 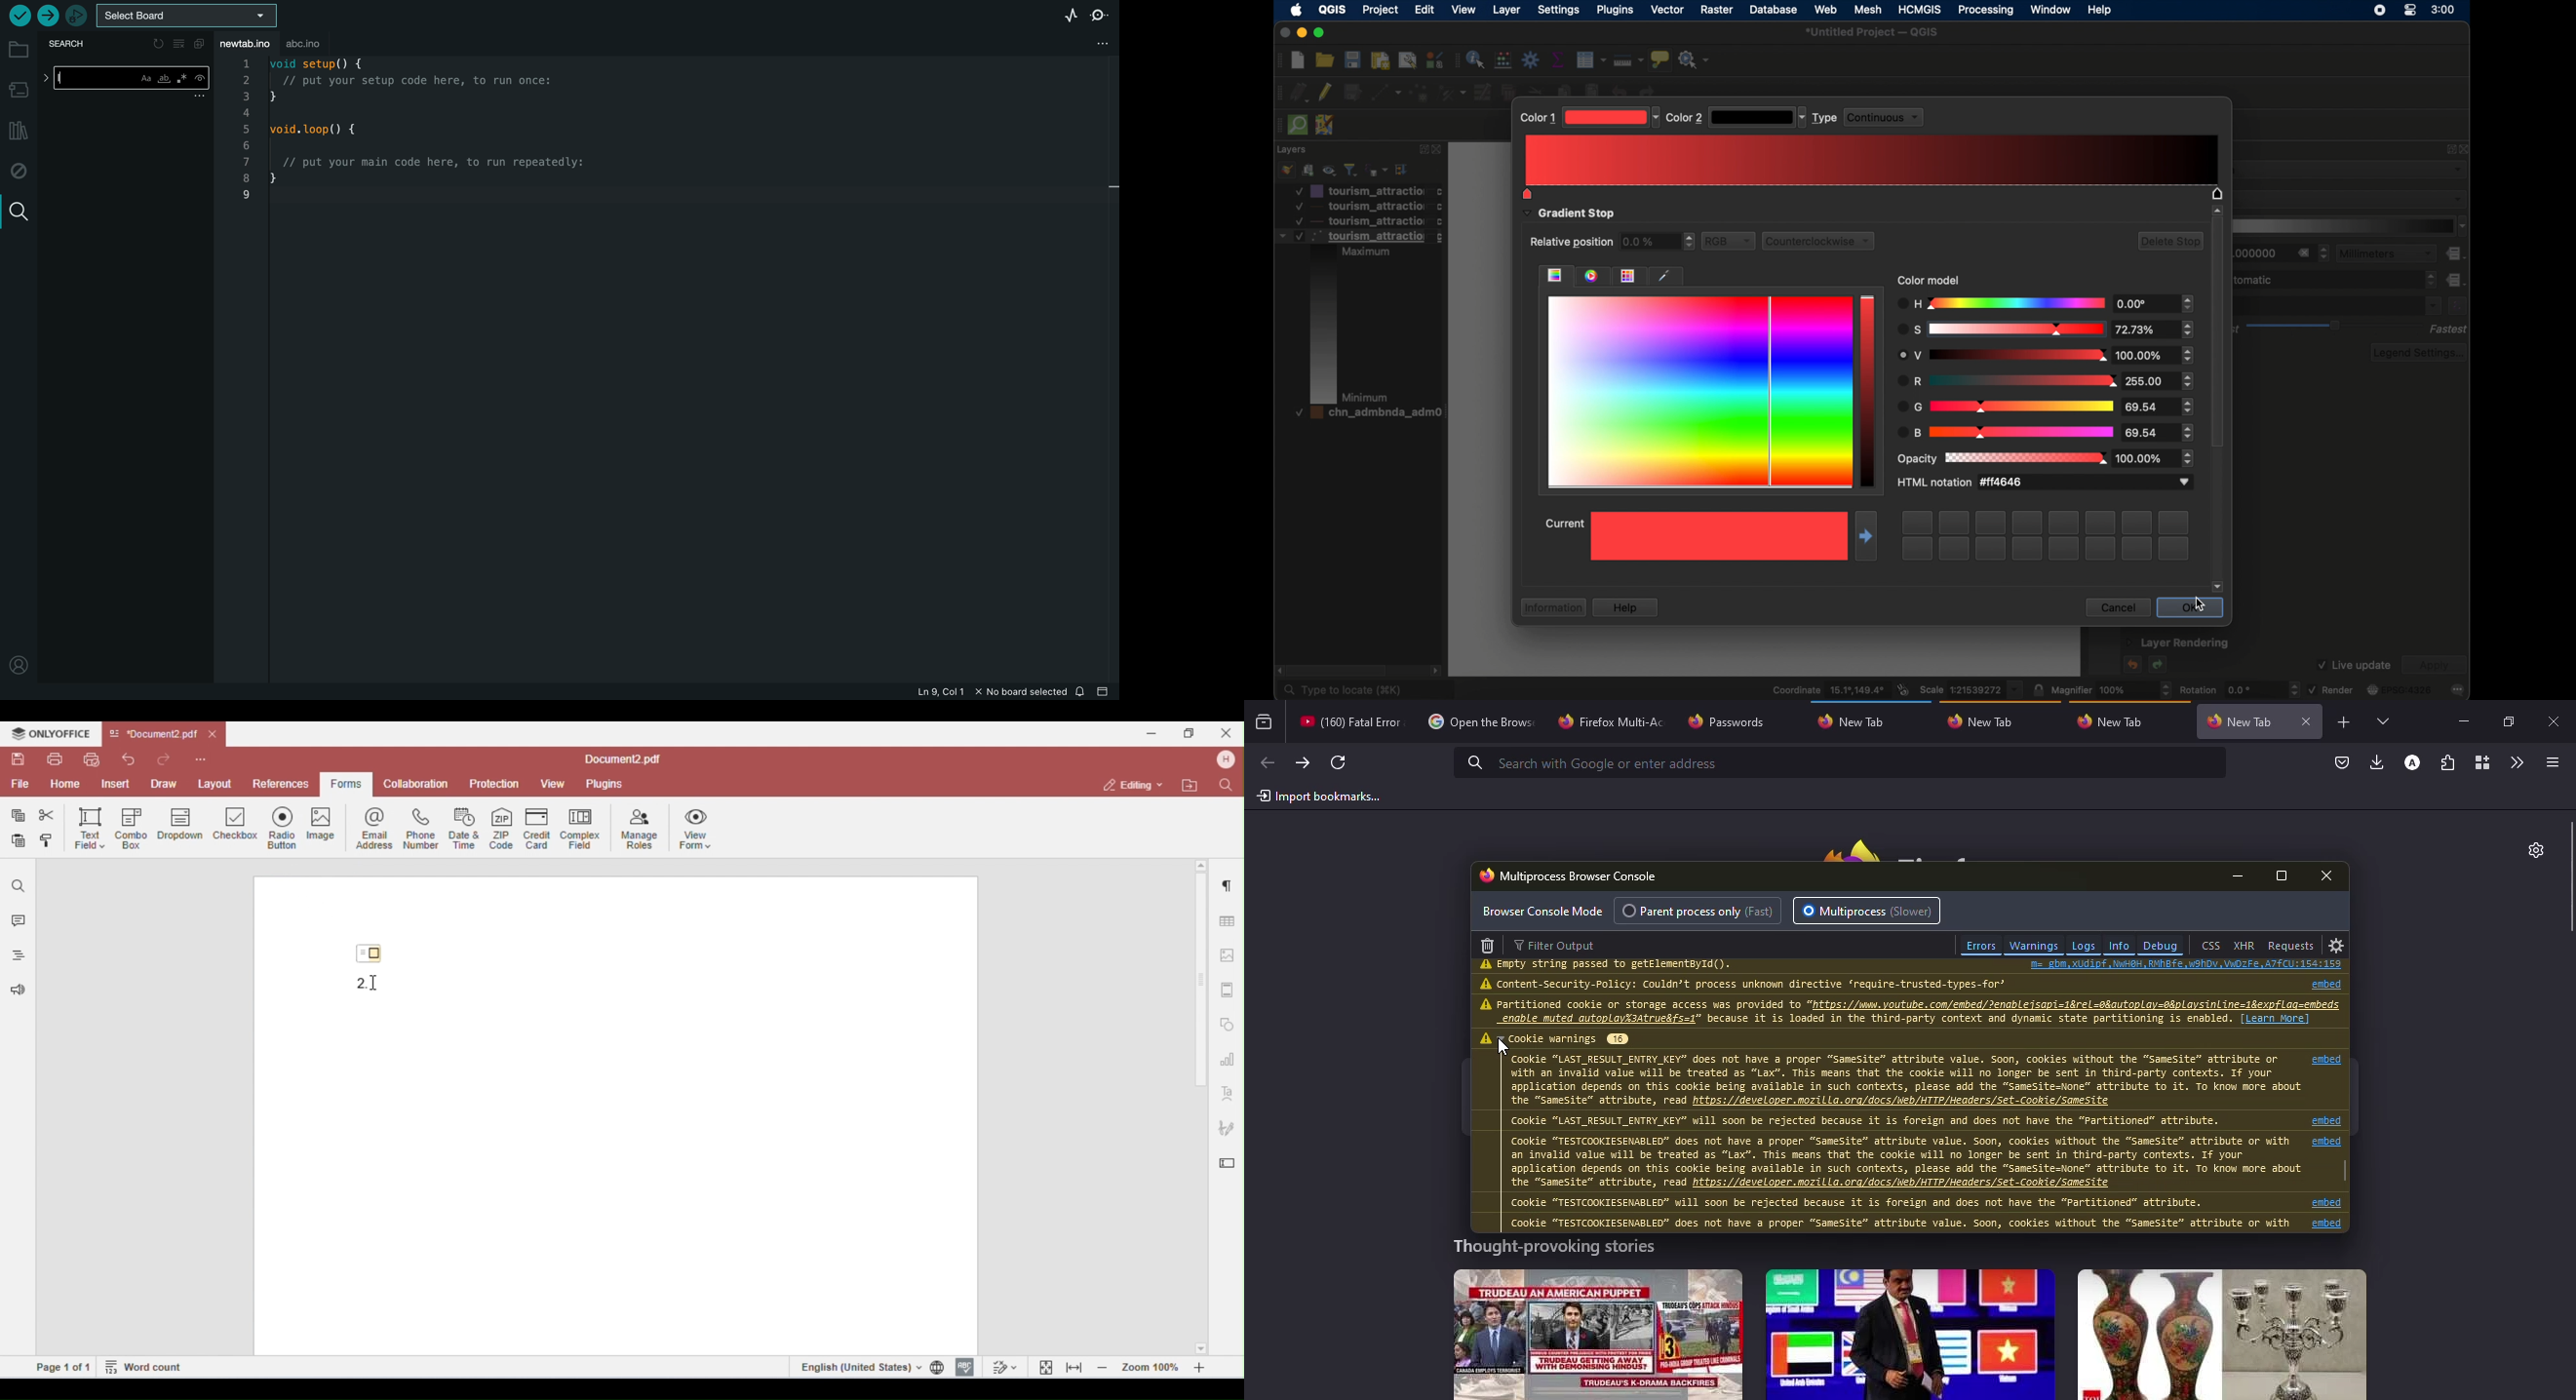 What do you see at coordinates (1570, 875) in the screenshot?
I see `browser console` at bounding box center [1570, 875].